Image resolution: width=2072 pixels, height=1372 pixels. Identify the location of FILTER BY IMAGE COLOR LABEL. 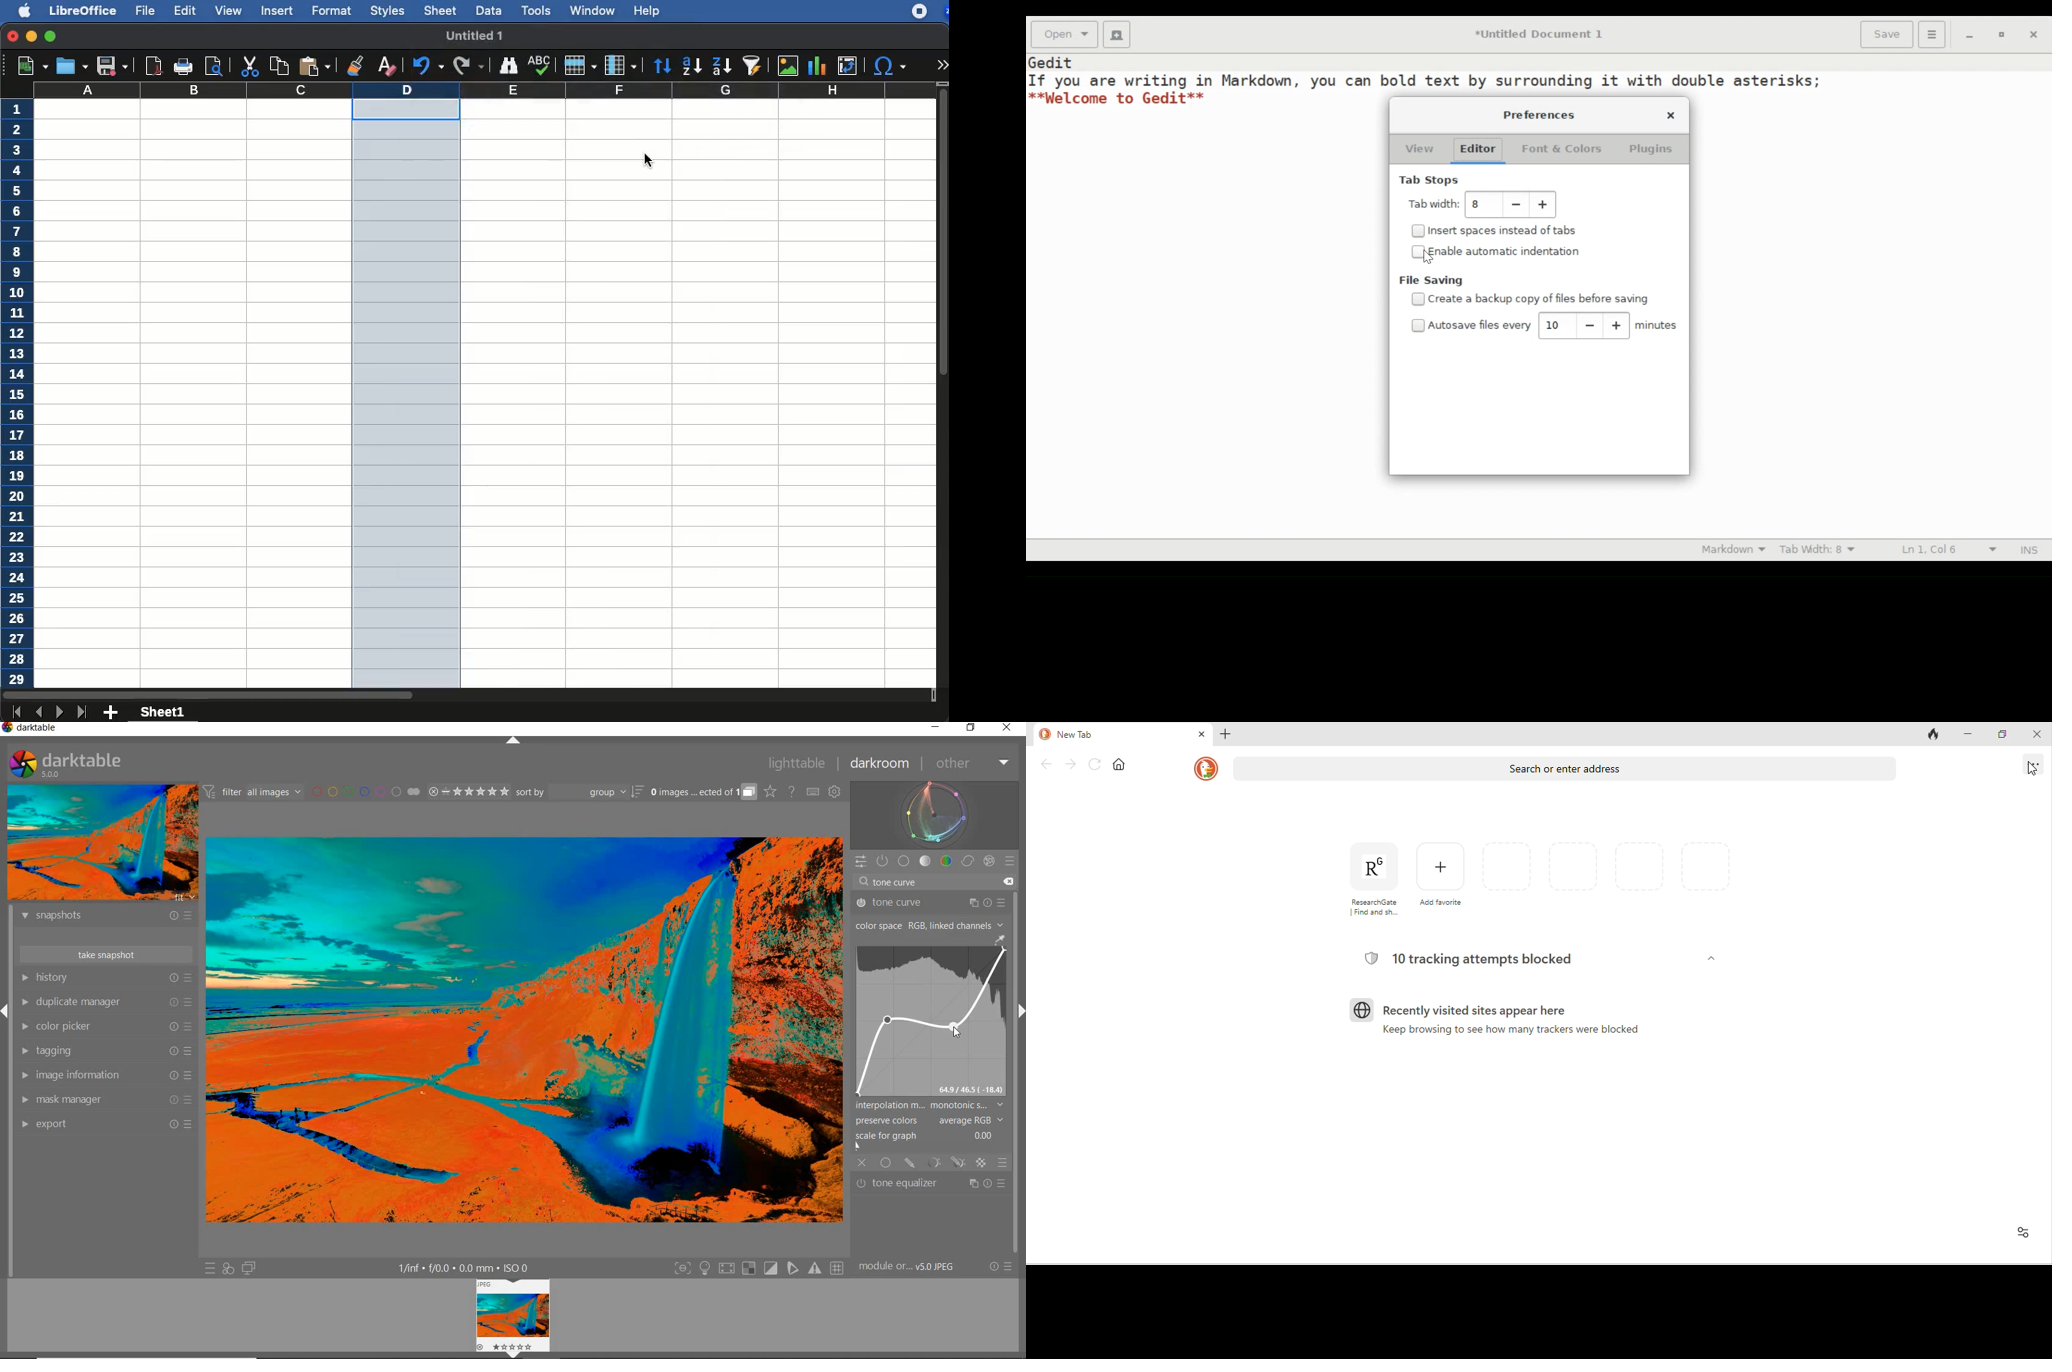
(366, 792).